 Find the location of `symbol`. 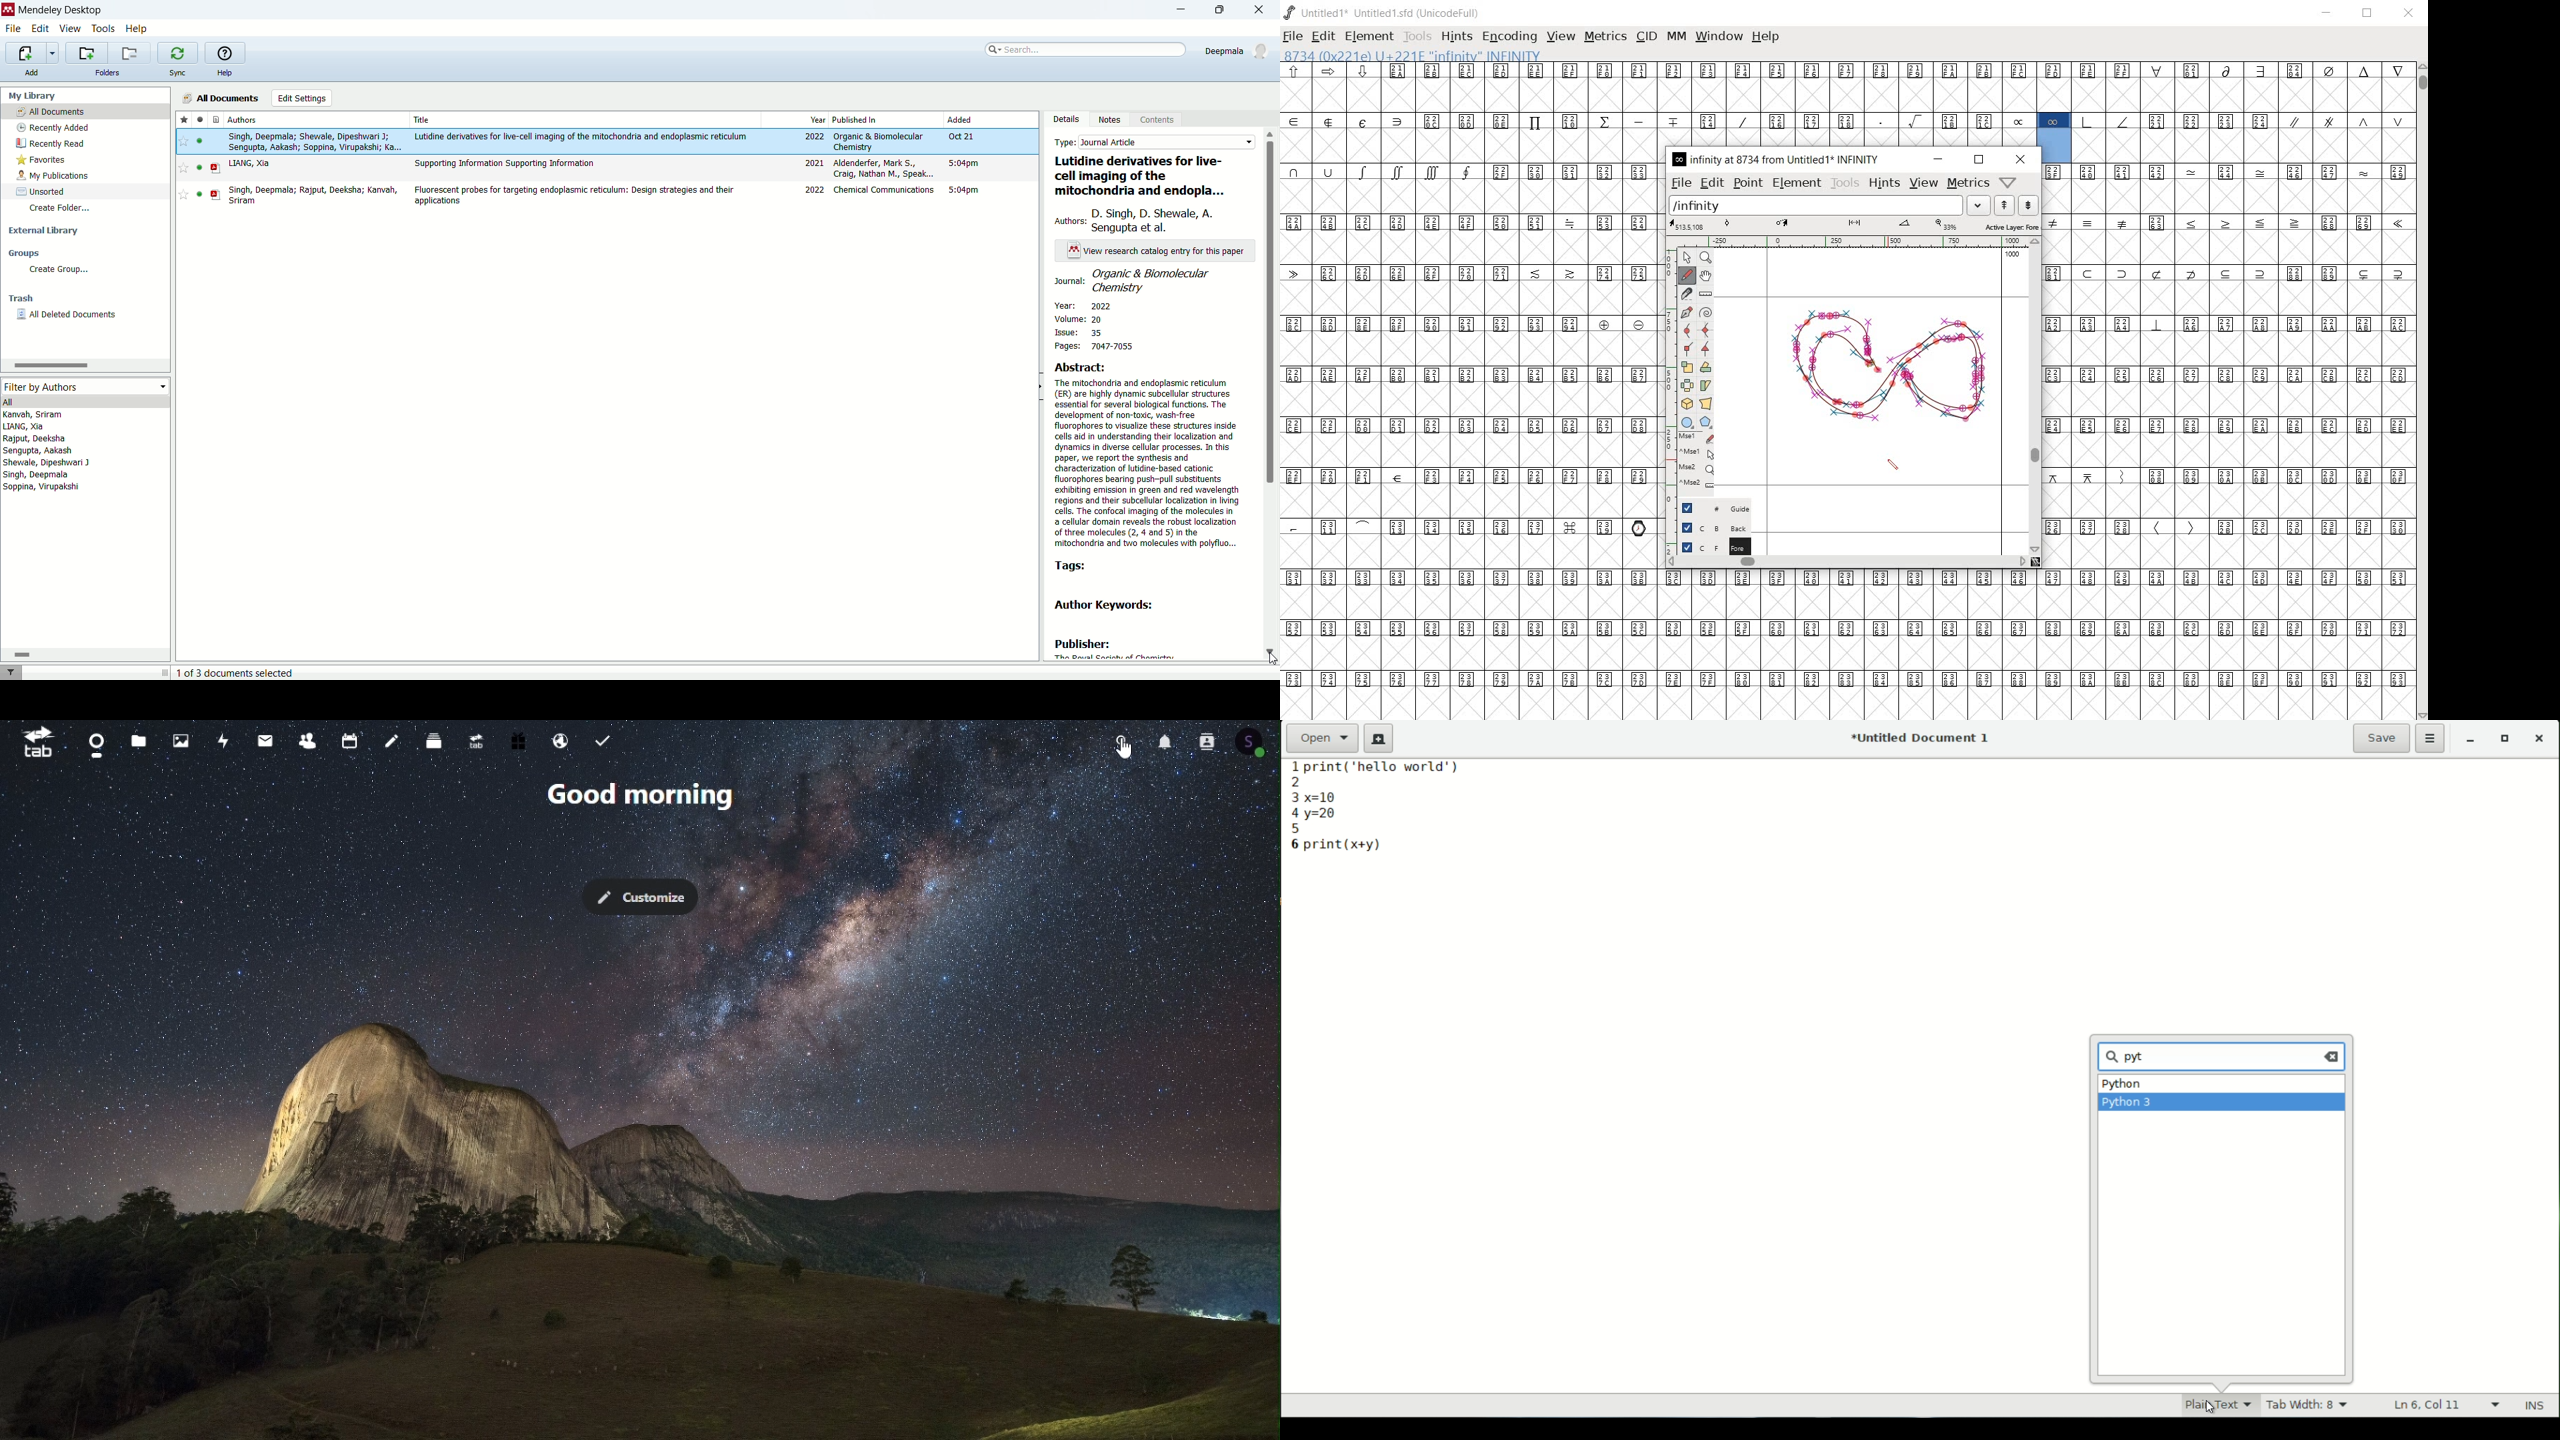

symbol is located at coordinates (2228, 171).